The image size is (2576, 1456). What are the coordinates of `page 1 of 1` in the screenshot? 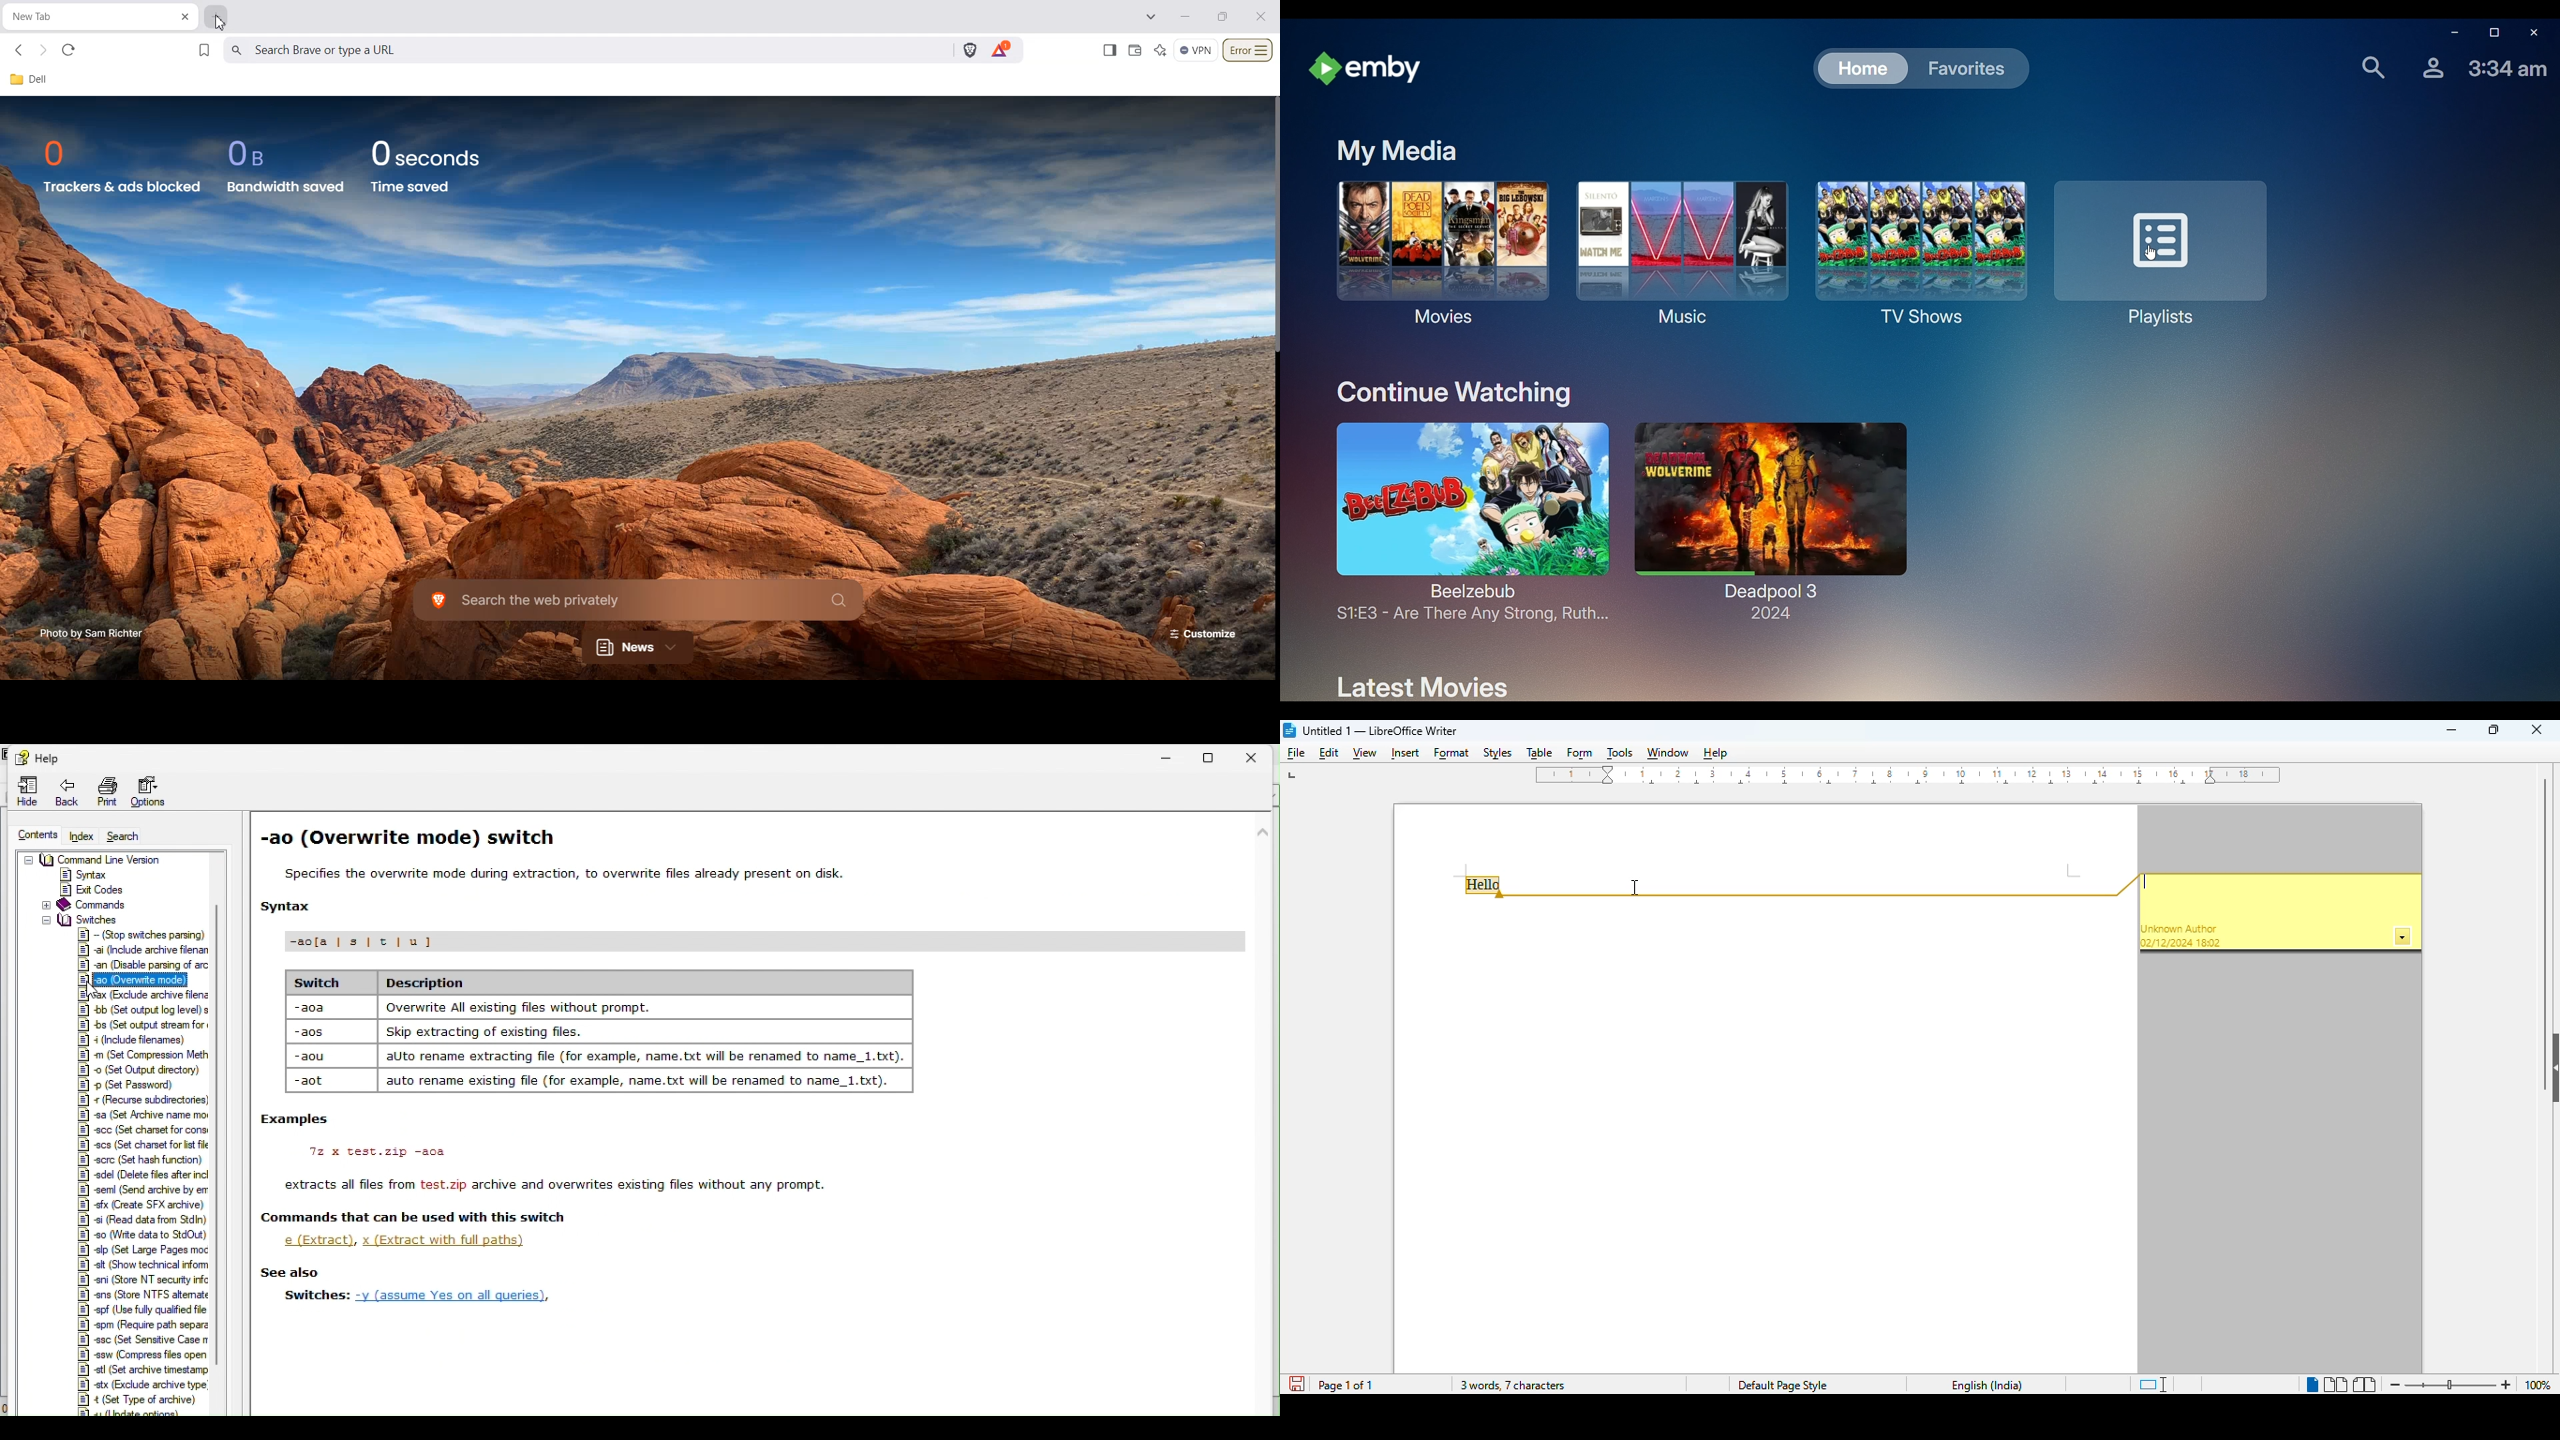 It's located at (1345, 1386).